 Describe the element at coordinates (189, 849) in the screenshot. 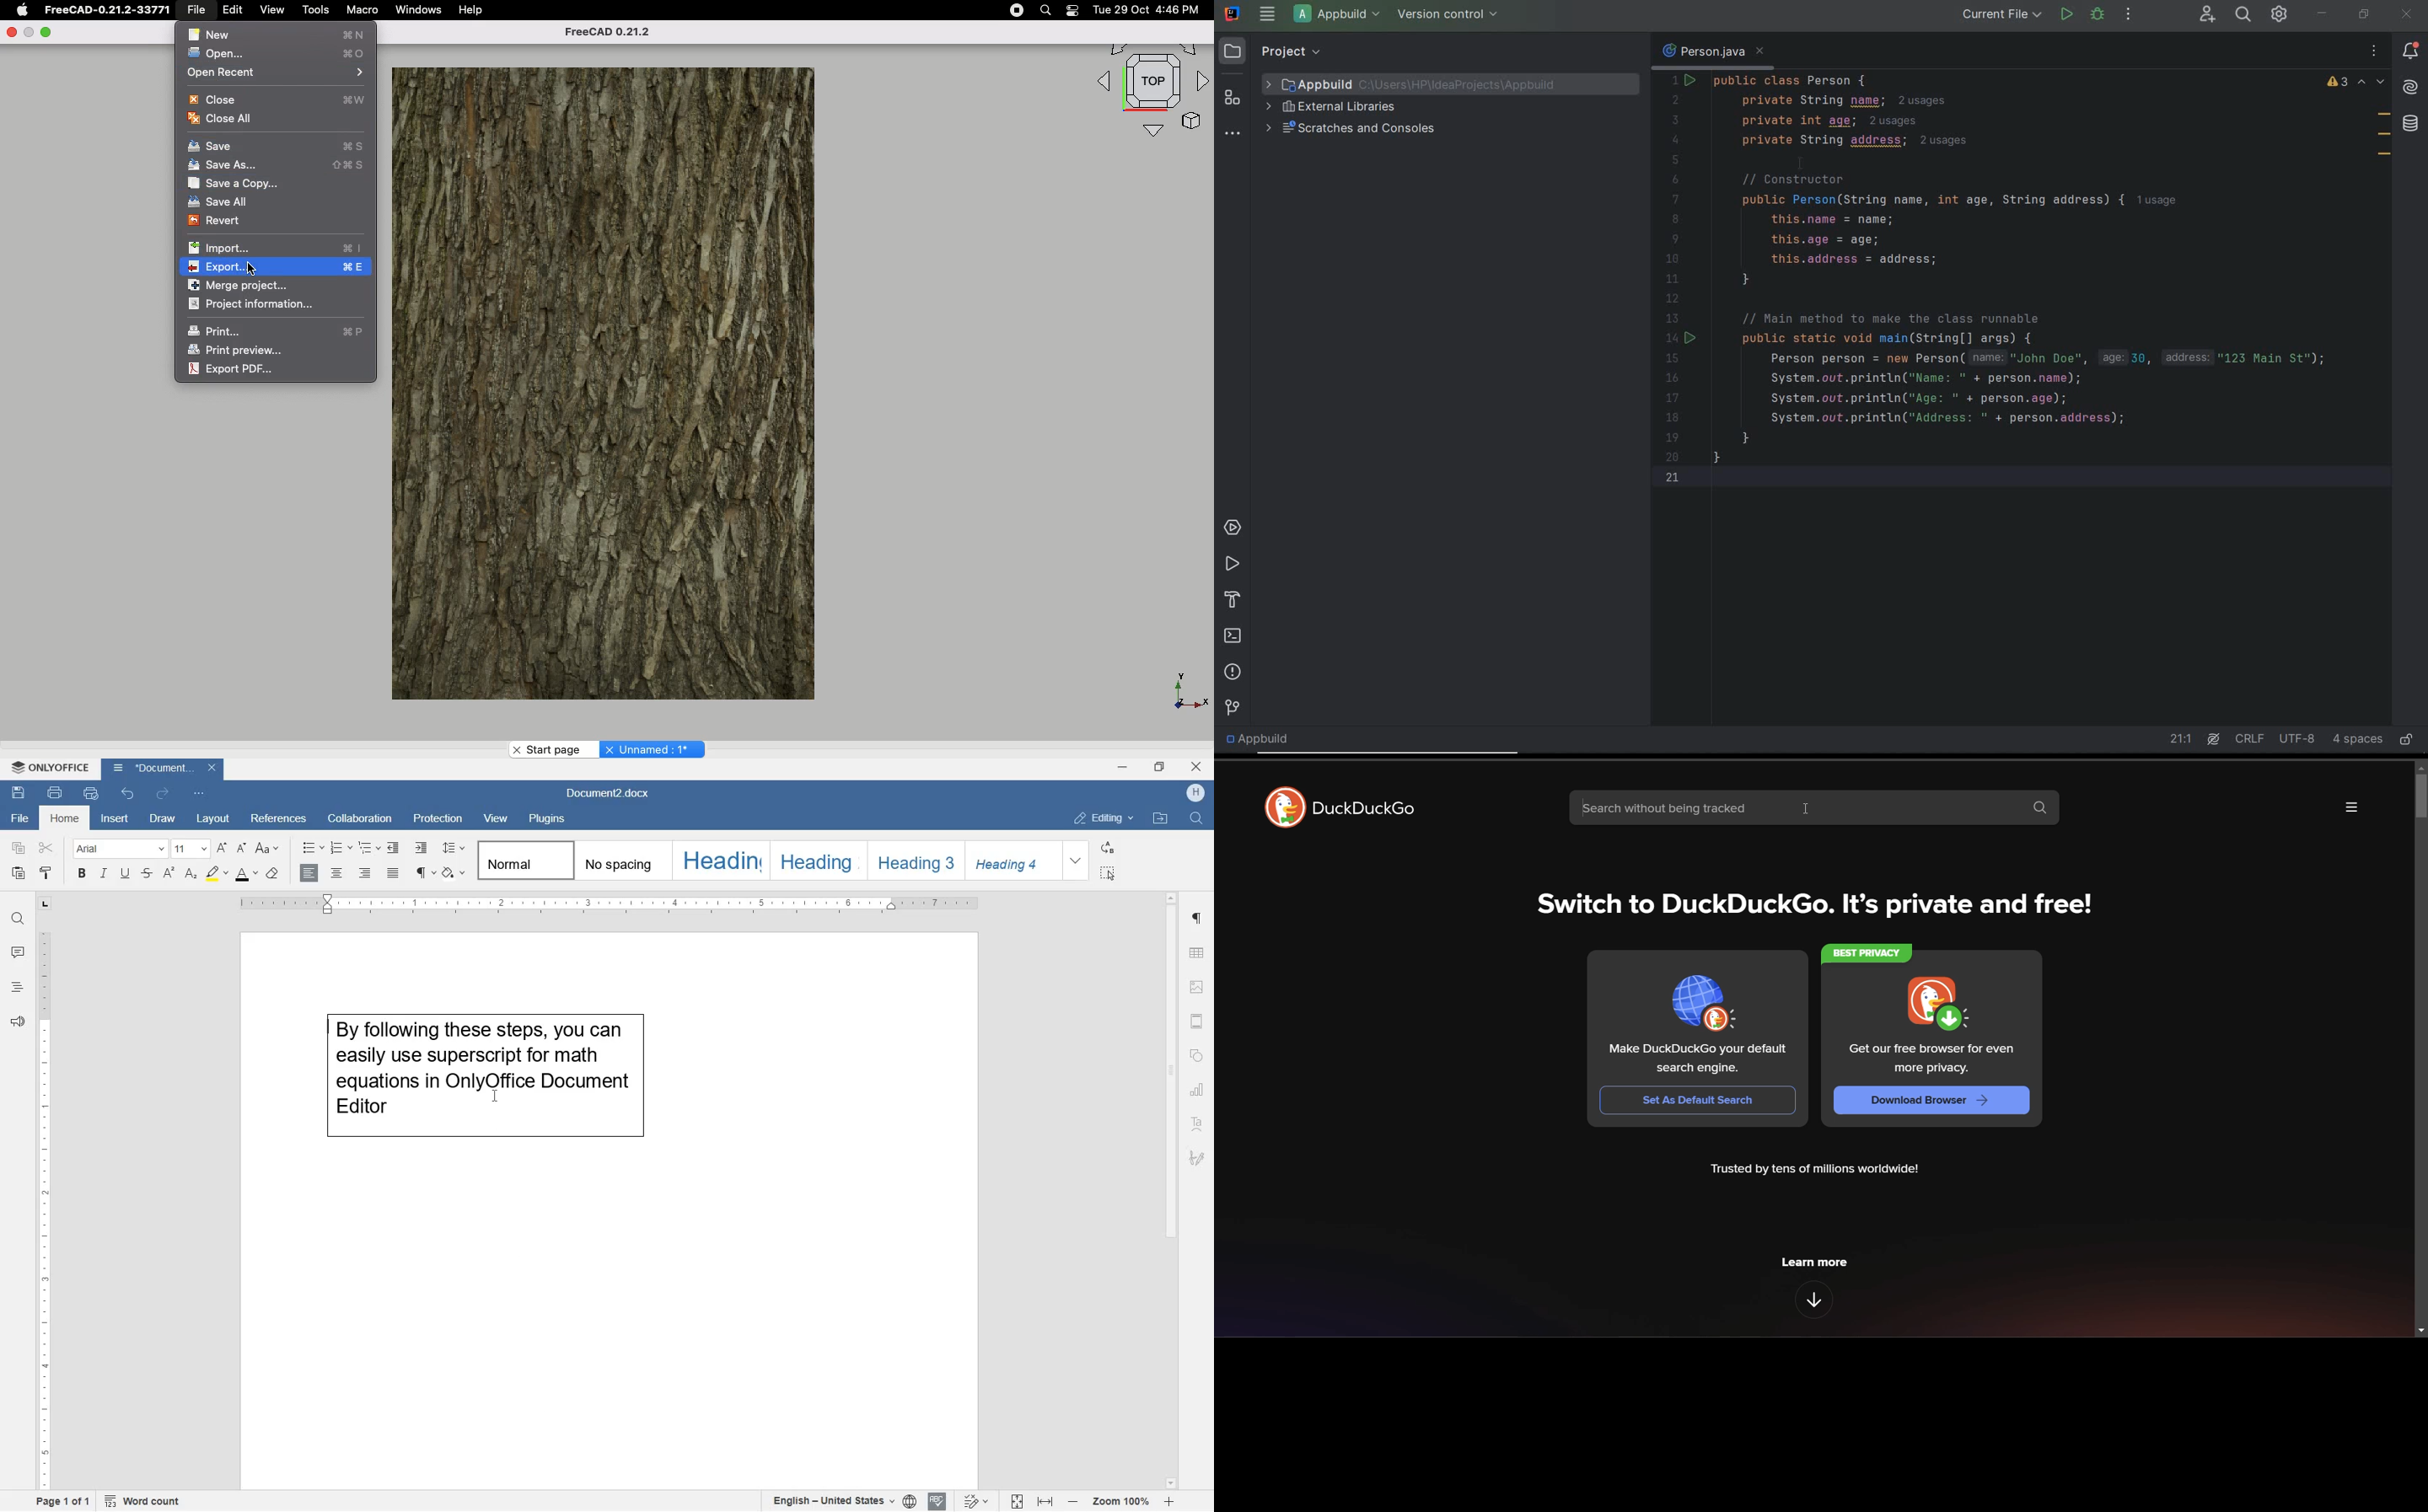

I see `font size` at that location.